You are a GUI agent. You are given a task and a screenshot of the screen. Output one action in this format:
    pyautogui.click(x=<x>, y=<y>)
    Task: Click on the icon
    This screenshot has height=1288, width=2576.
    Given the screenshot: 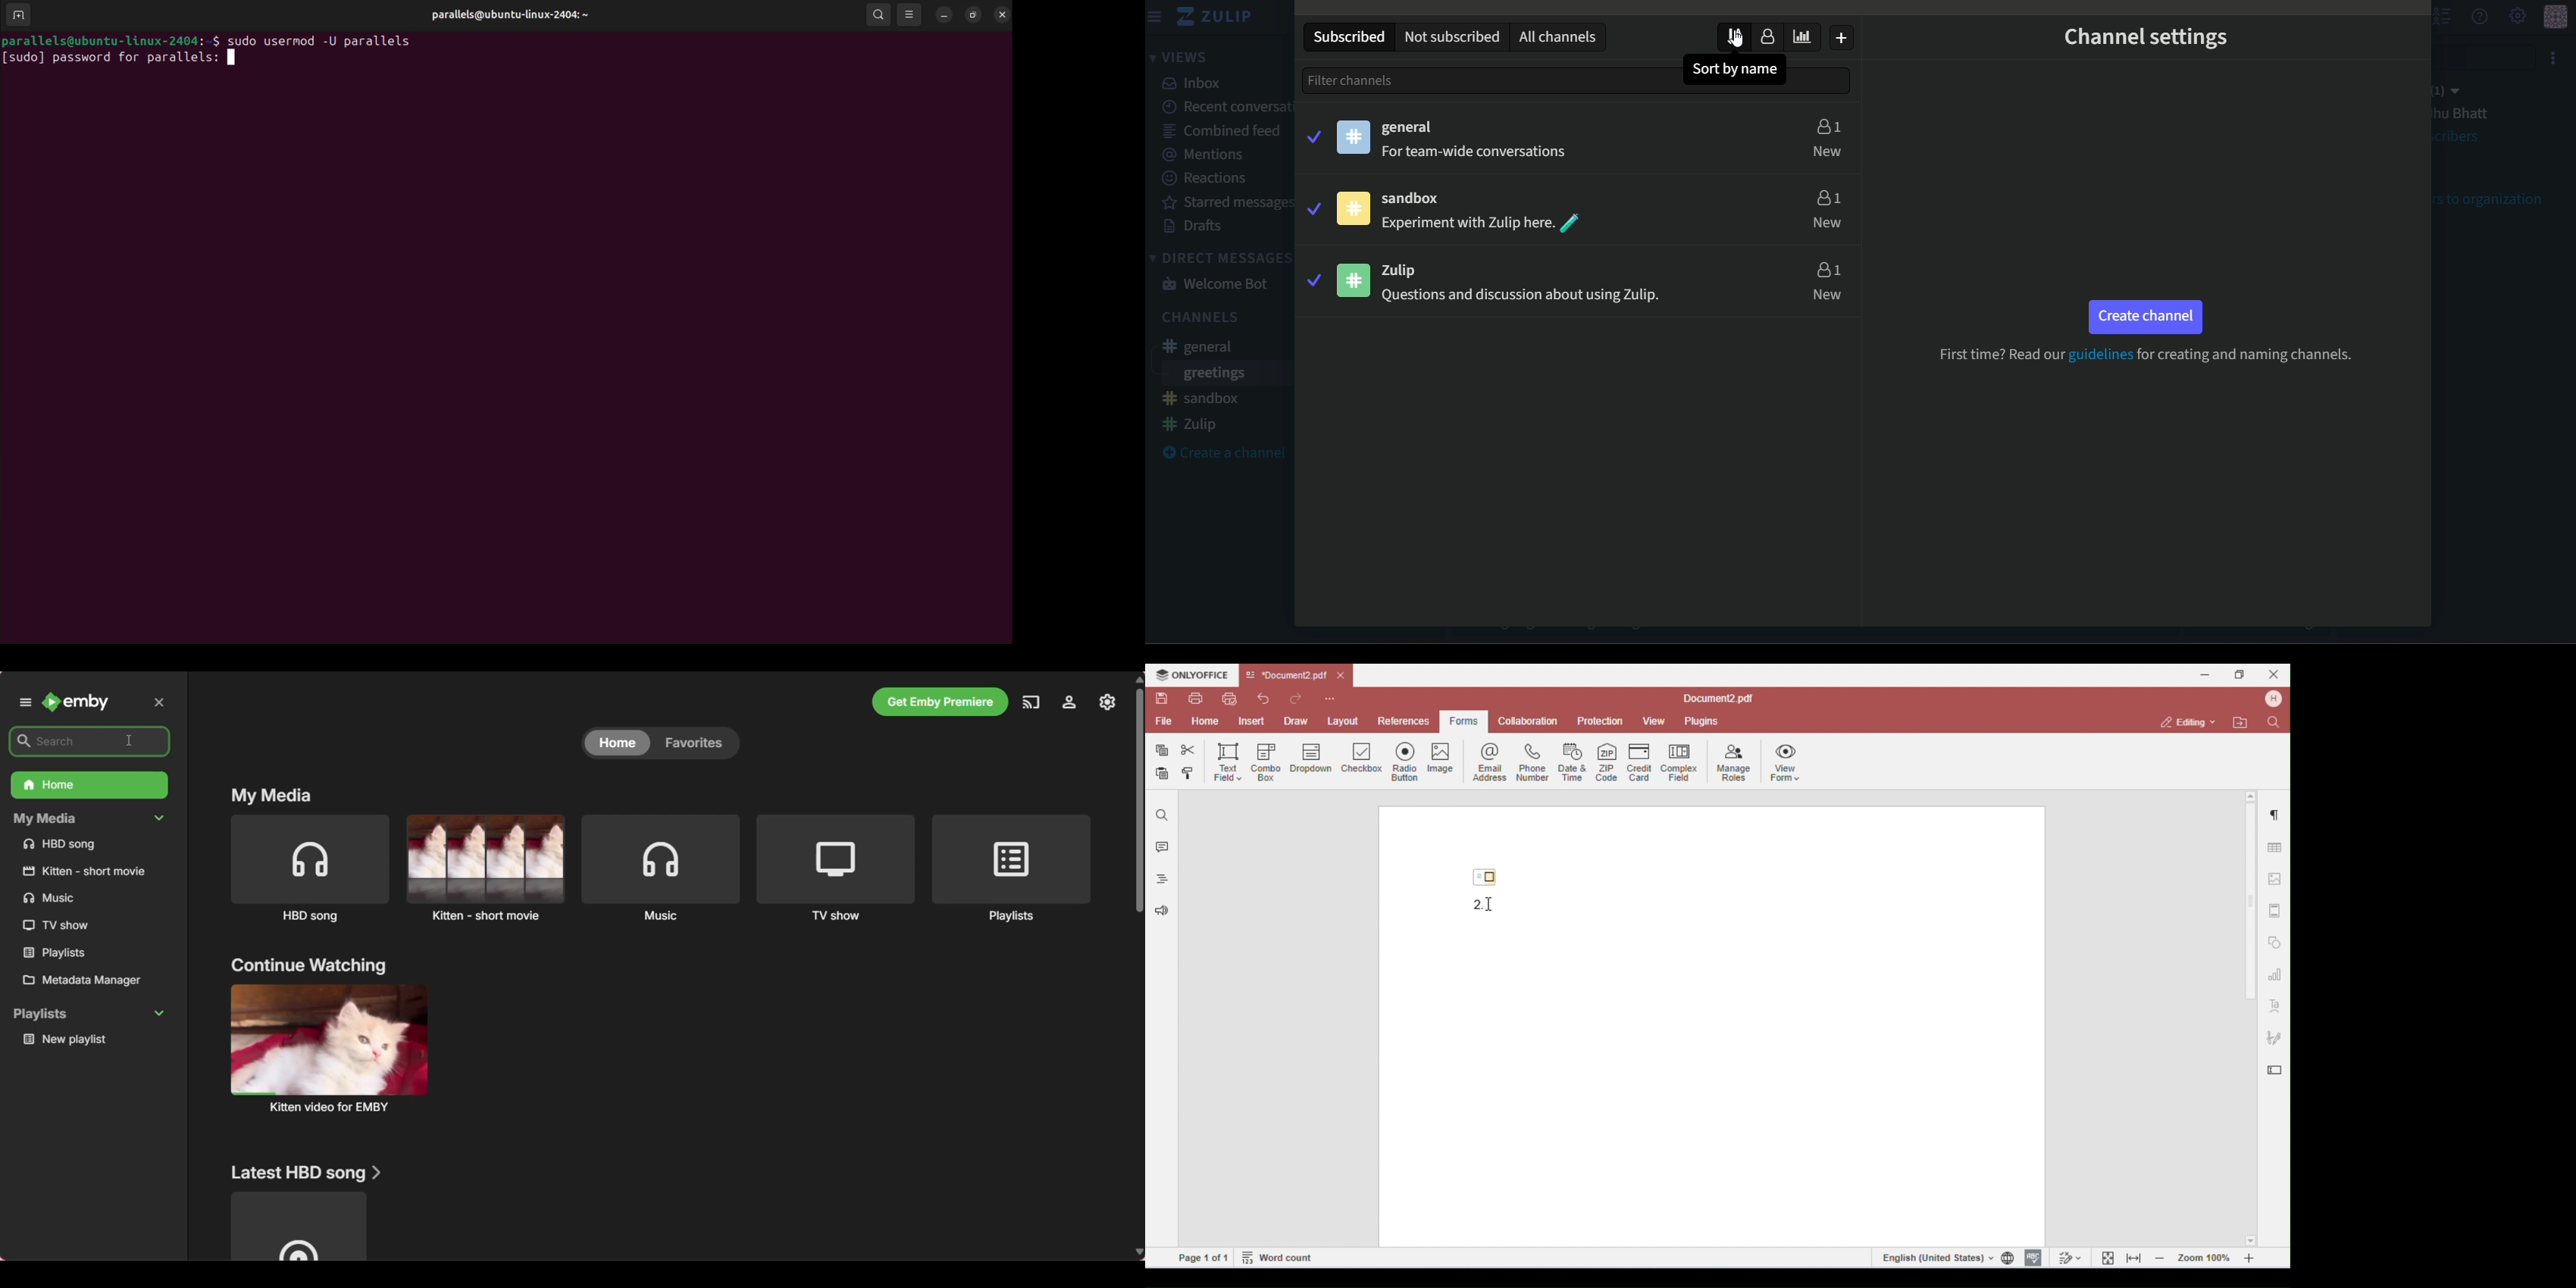 What is the action you would take?
    pyautogui.click(x=1353, y=208)
    